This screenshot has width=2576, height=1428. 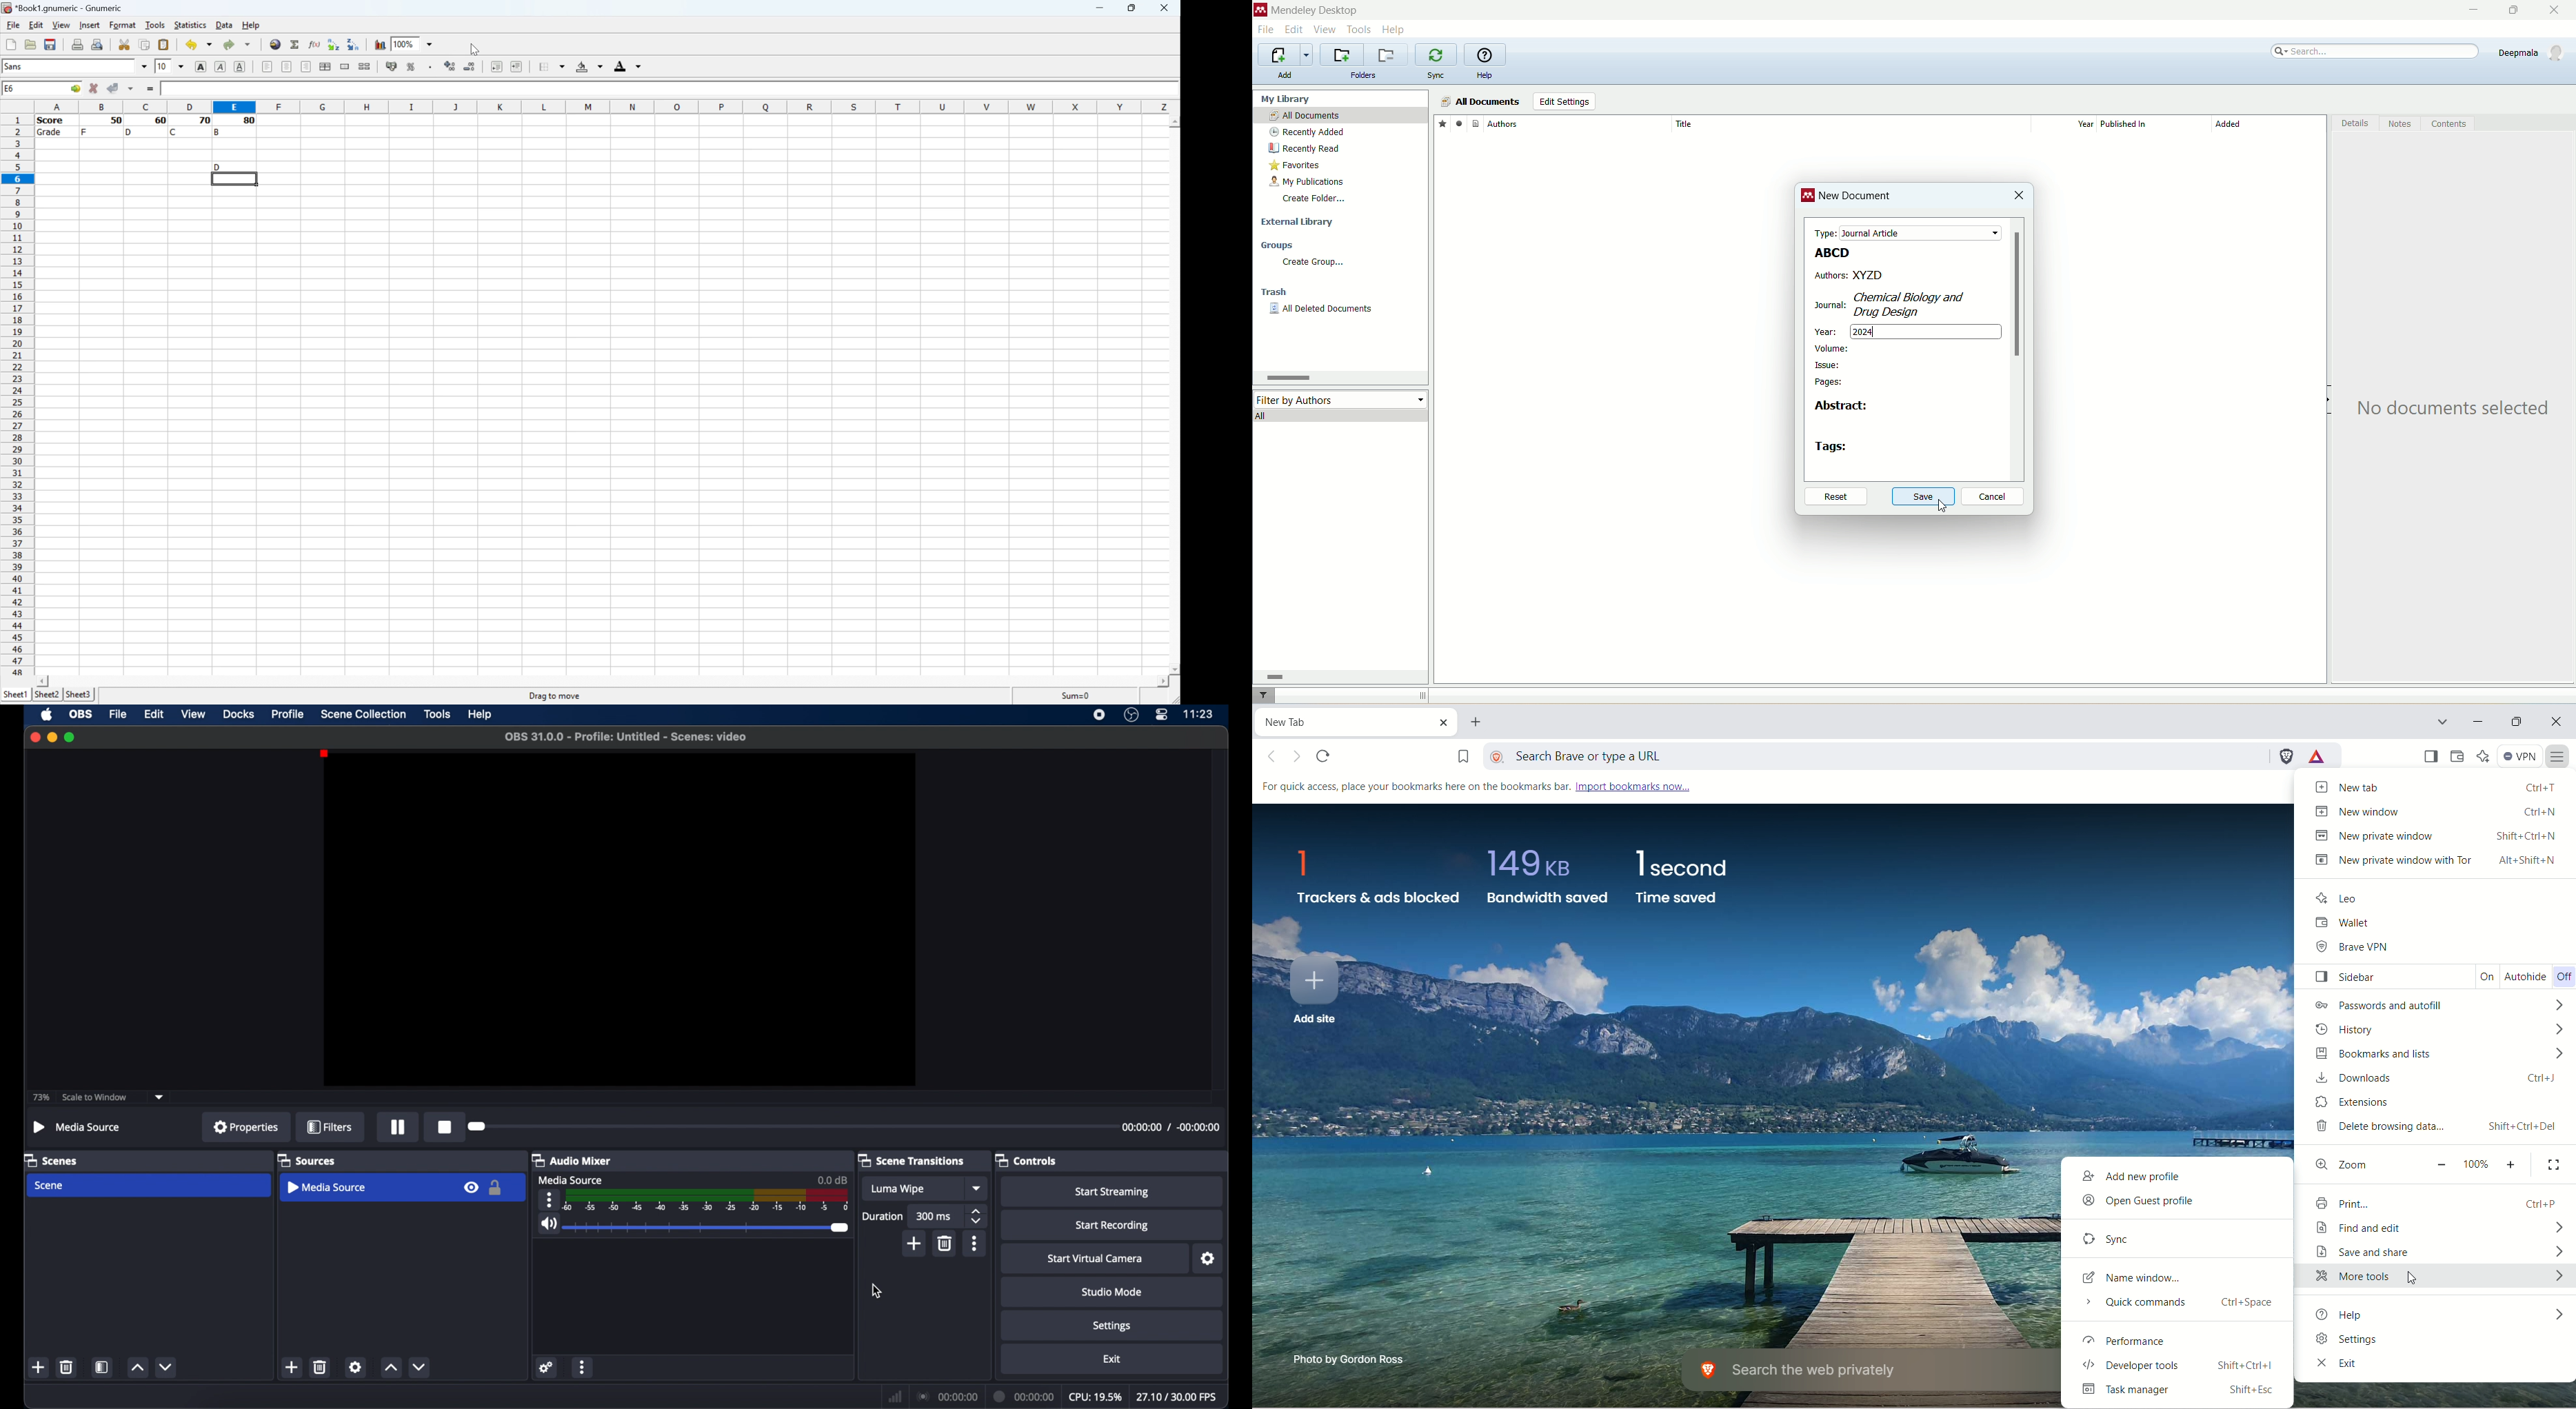 What do you see at coordinates (2019, 349) in the screenshot?
I see `vertical scroll bar` at bounding box center [2019, 349].